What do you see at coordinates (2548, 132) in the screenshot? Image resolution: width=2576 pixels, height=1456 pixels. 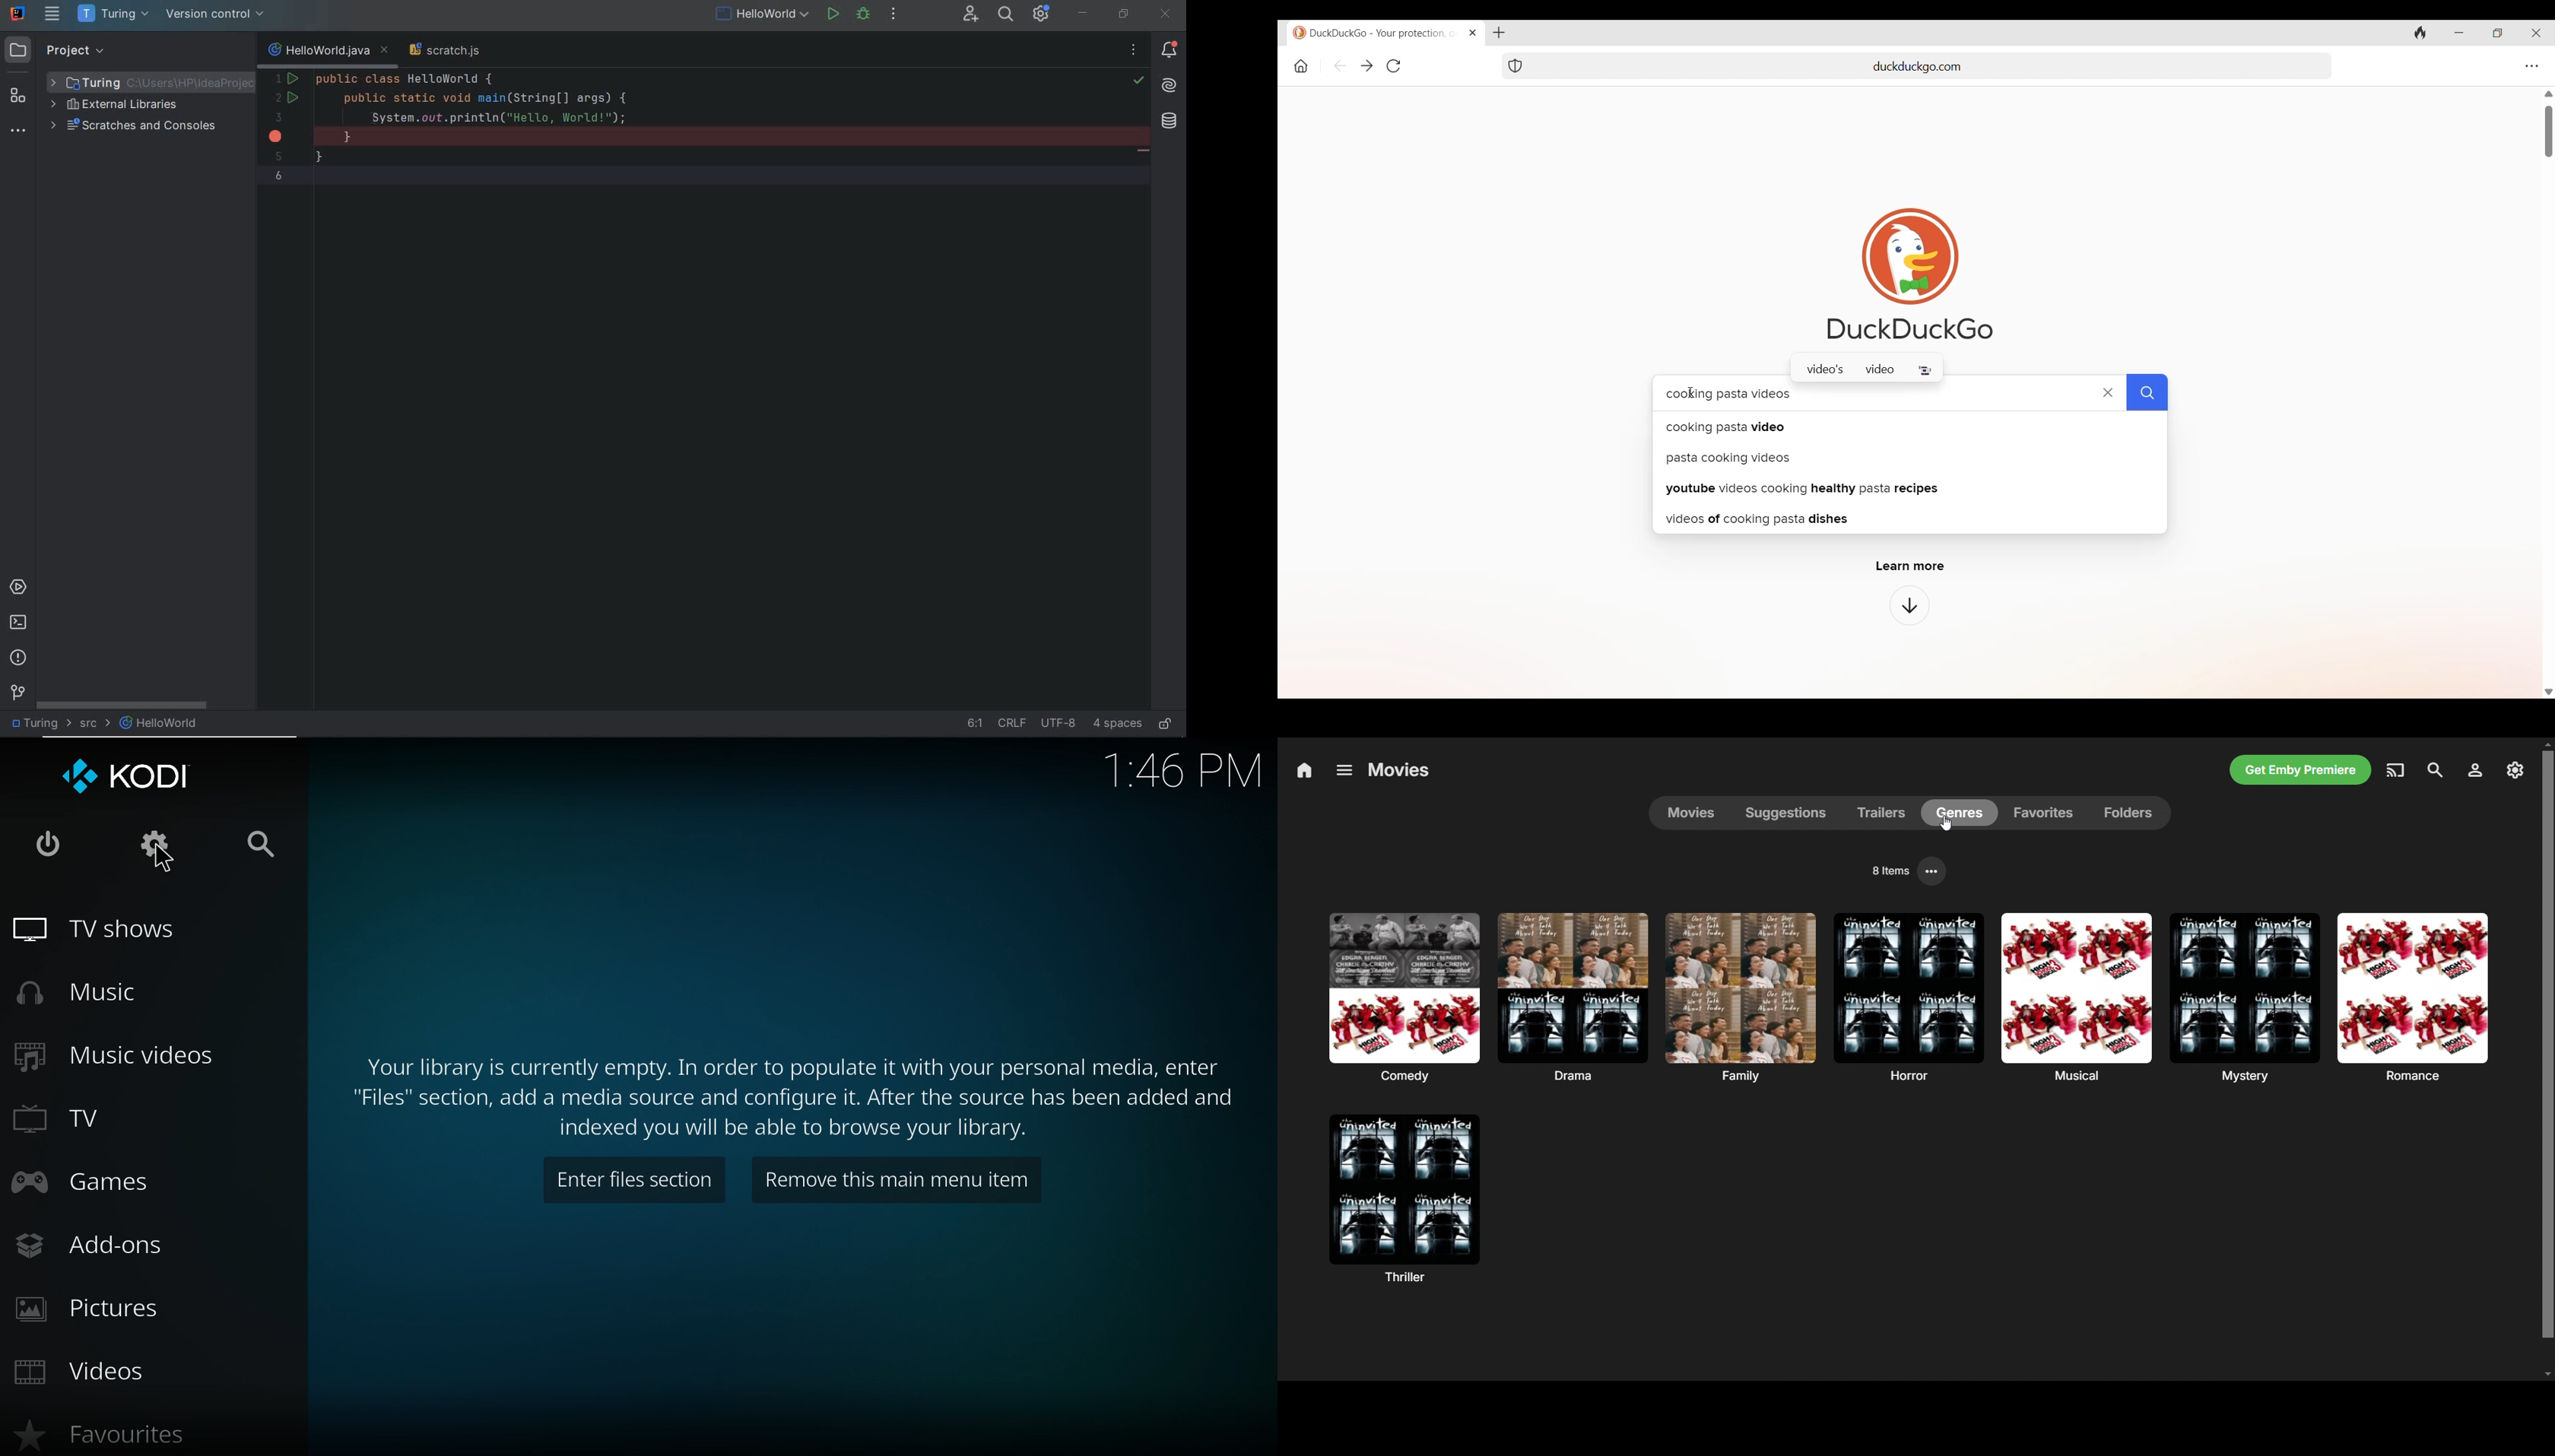 I see `Vertical slide bar` at bounding box center [2548, 132].